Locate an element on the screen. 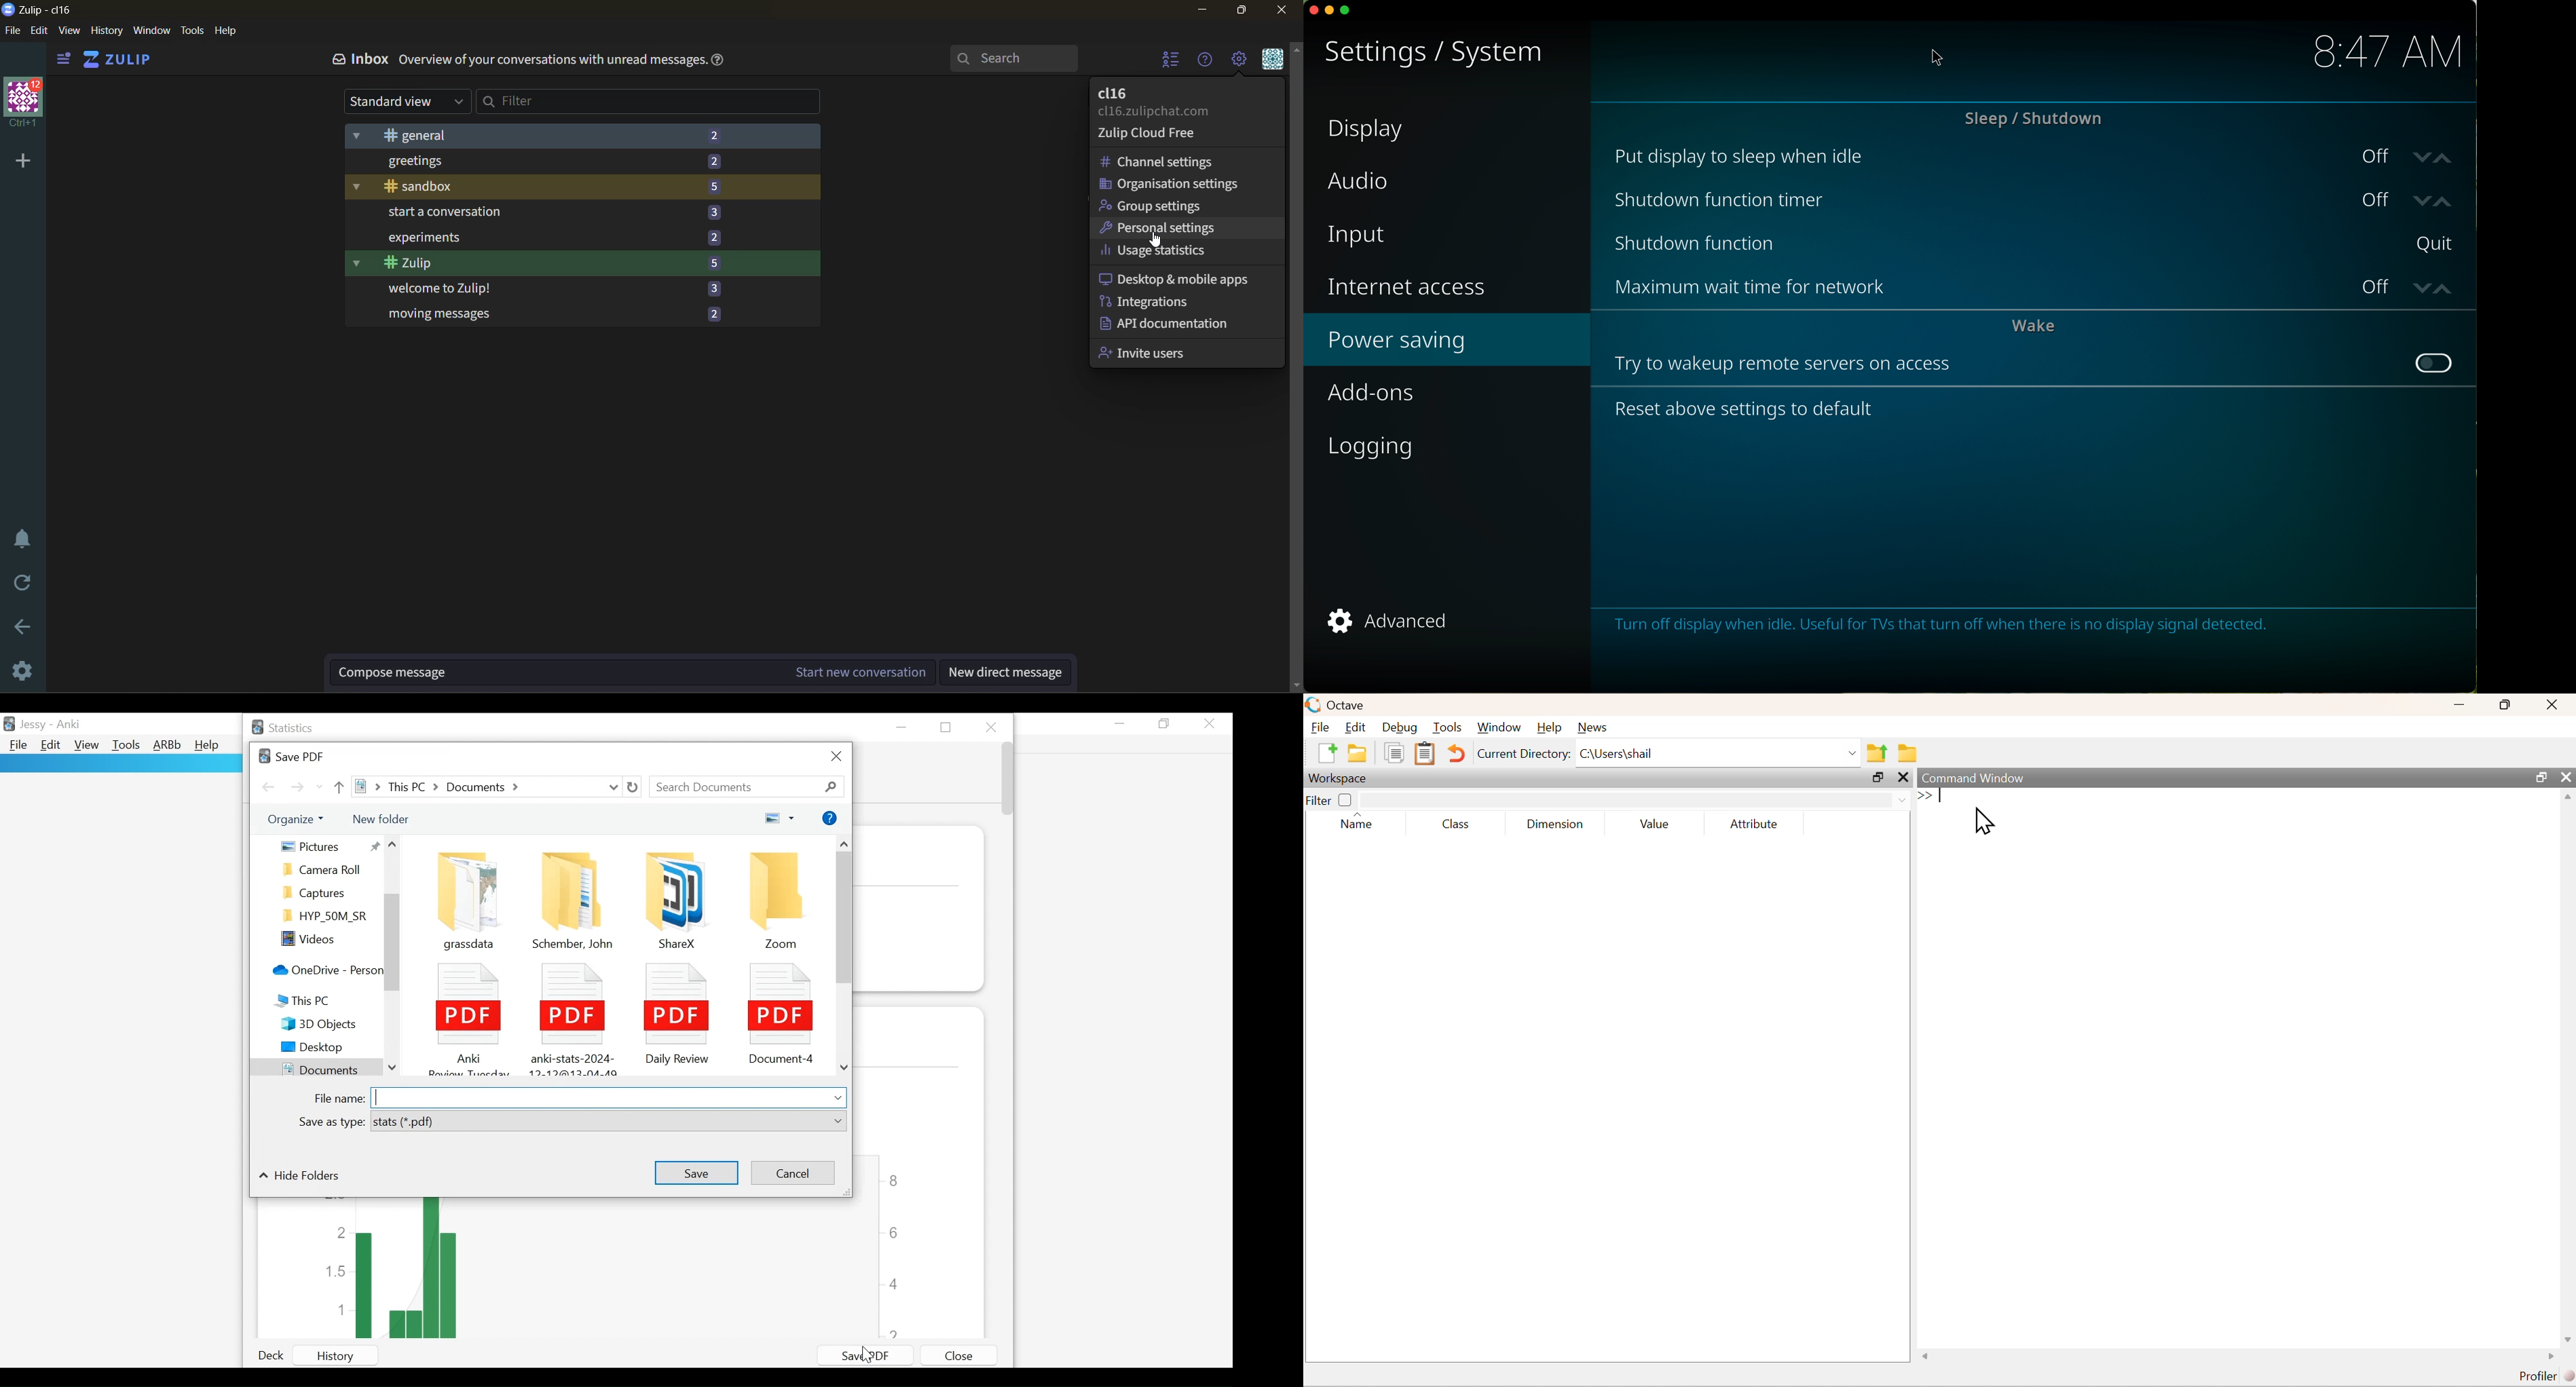 Image resolution: width=2576 pixels, height=1400 pixels. experiments is located at coordinates (540, 237).